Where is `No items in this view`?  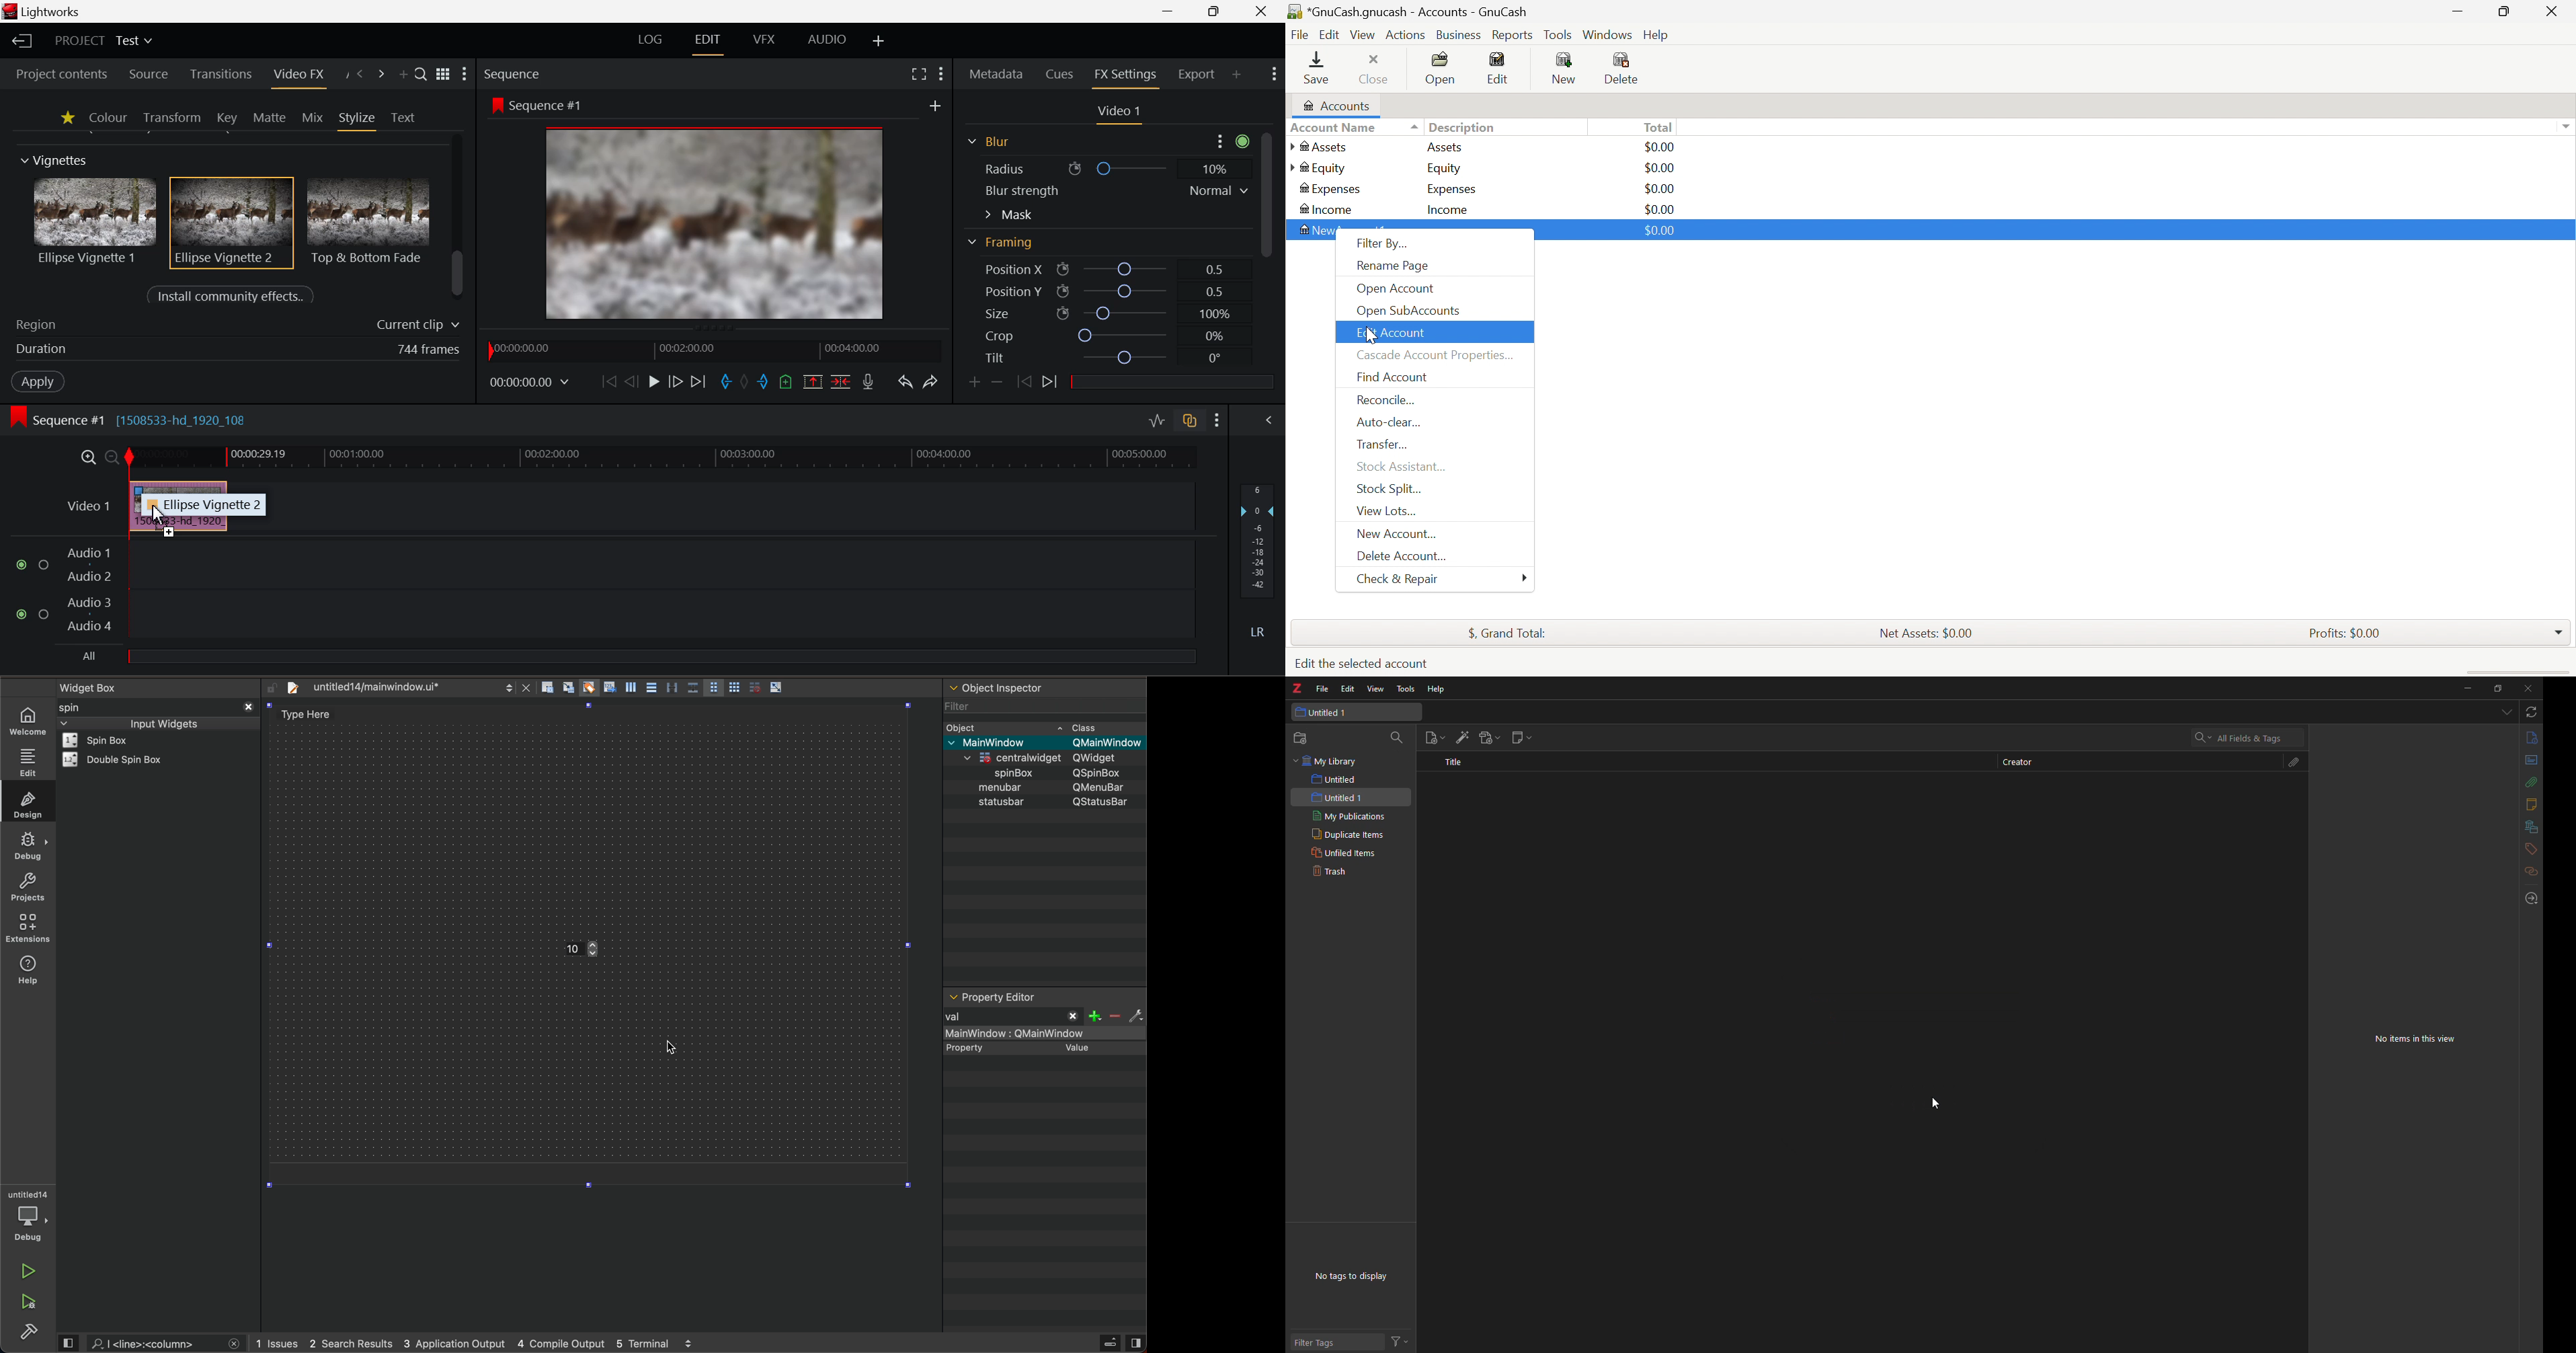 No items in this view is located at coordinates (2420, 1040).